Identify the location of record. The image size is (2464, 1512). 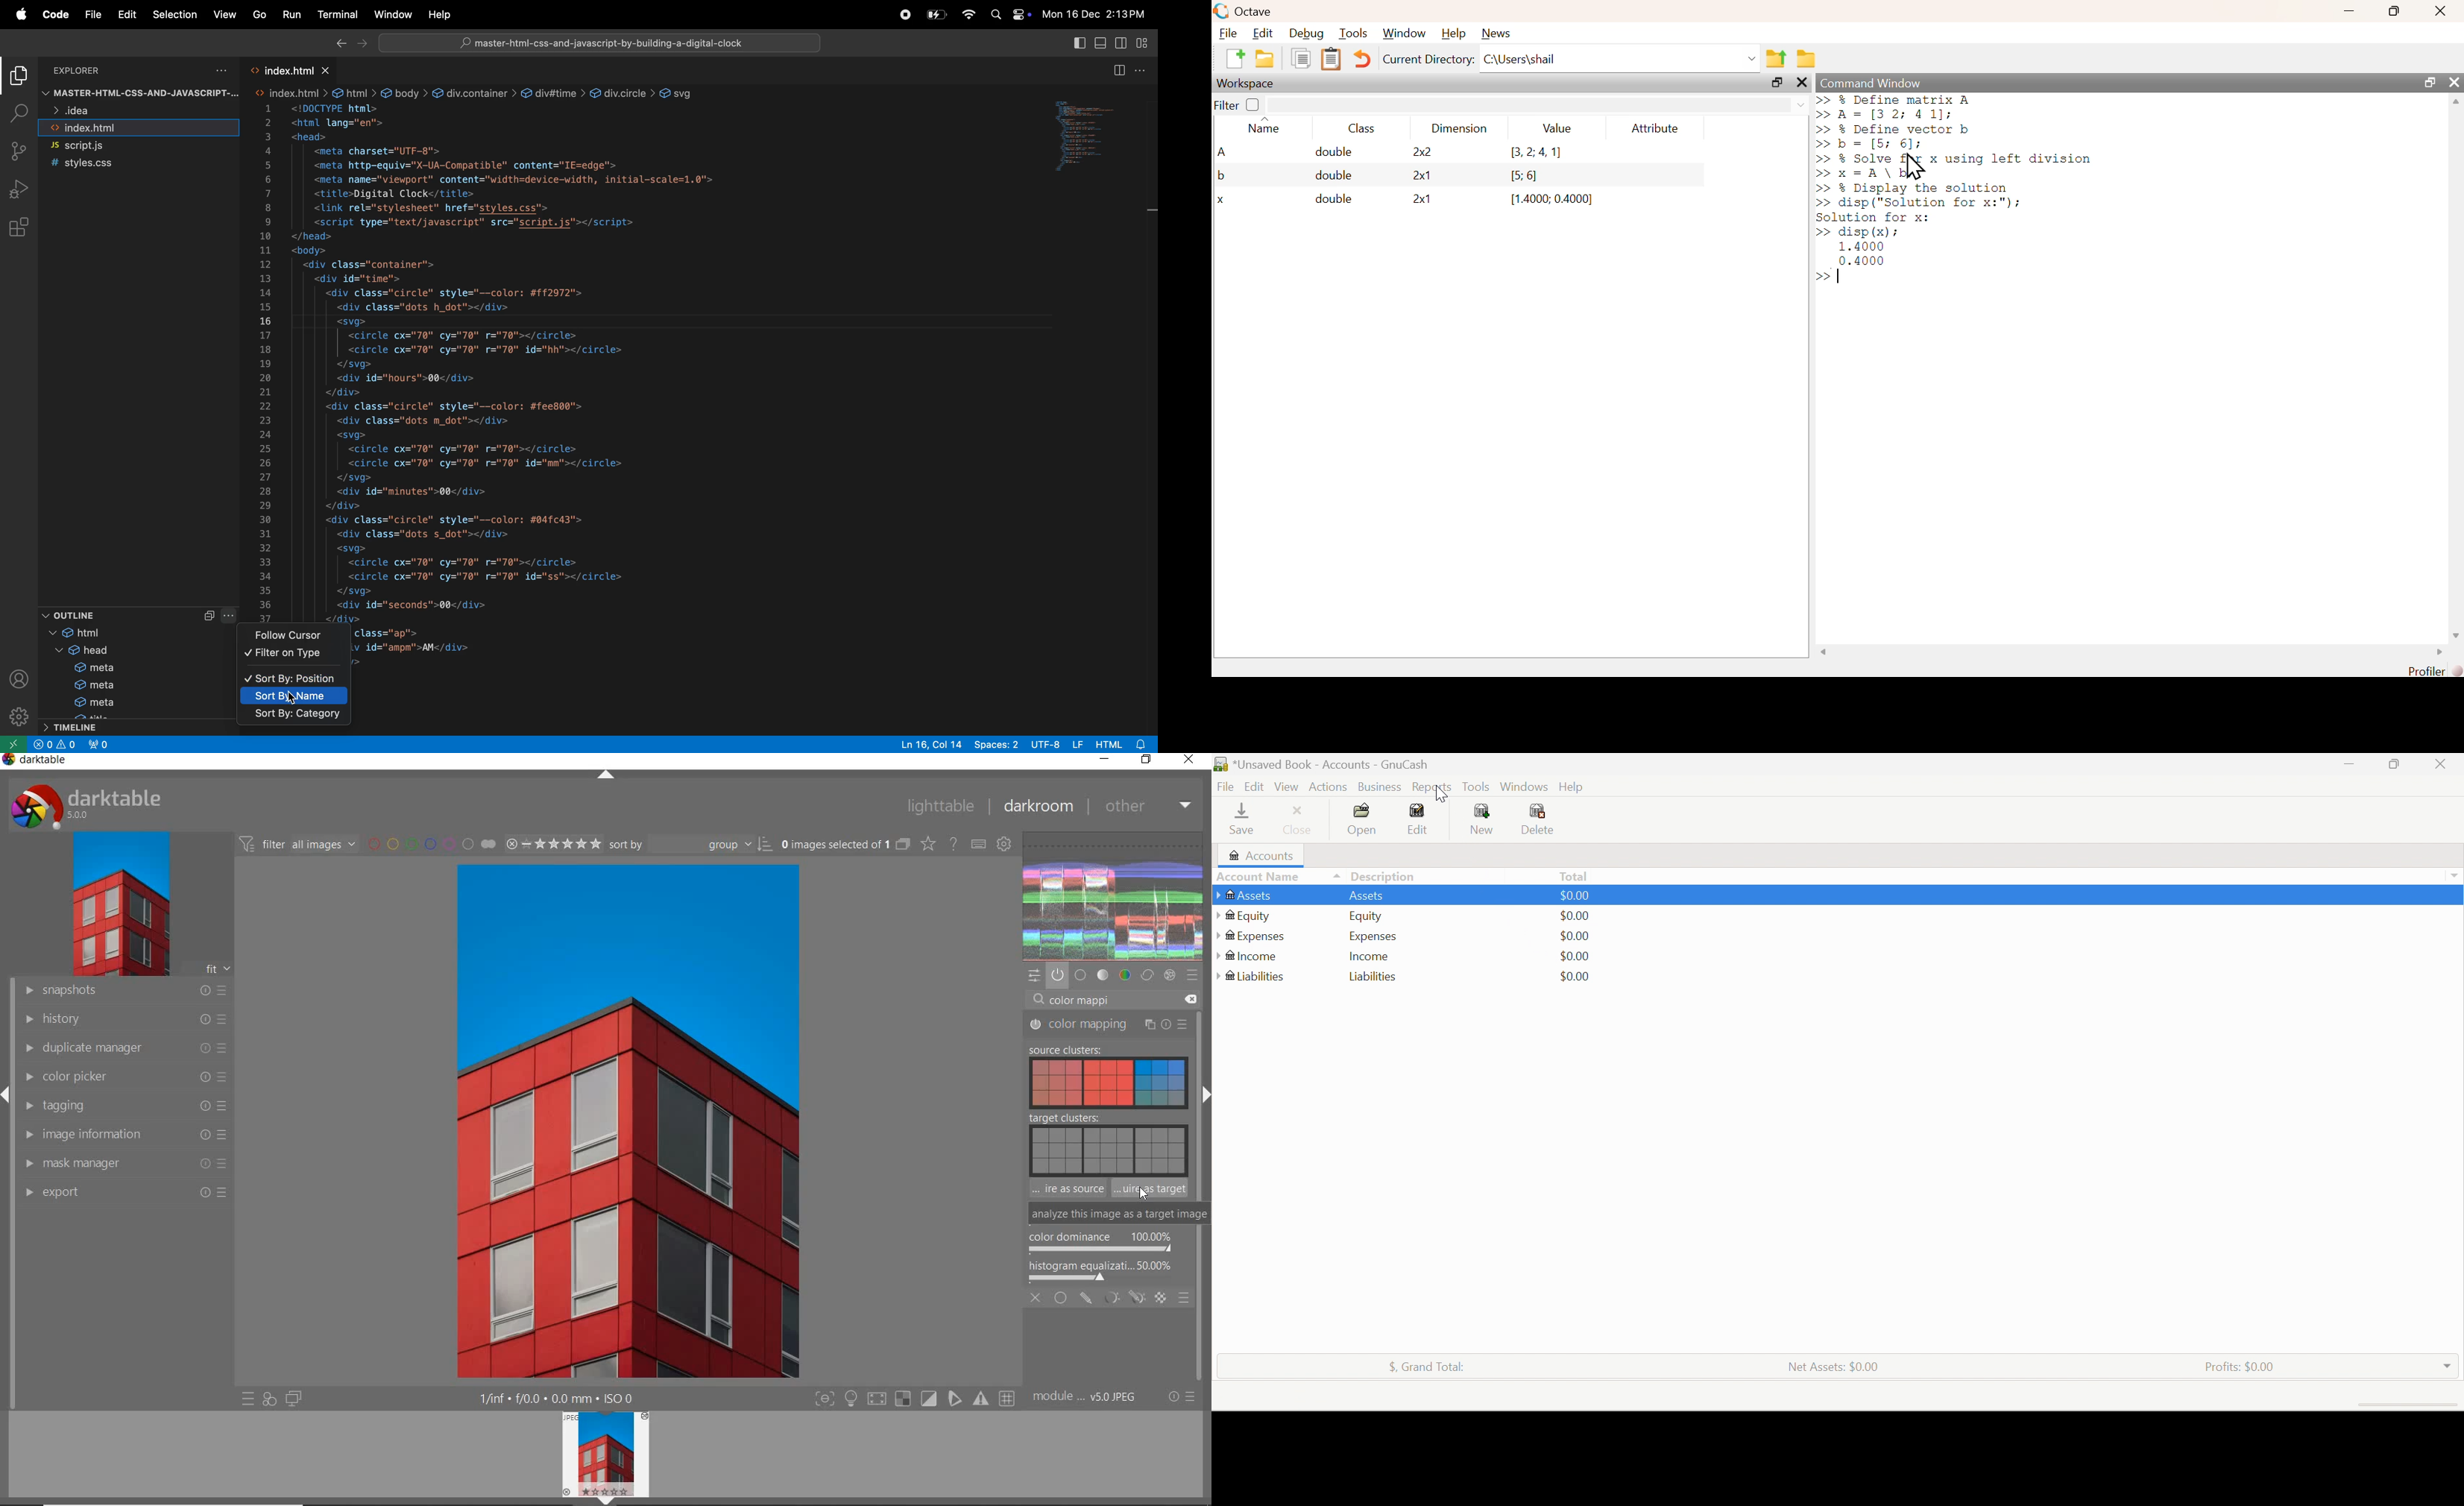
(901, 14).